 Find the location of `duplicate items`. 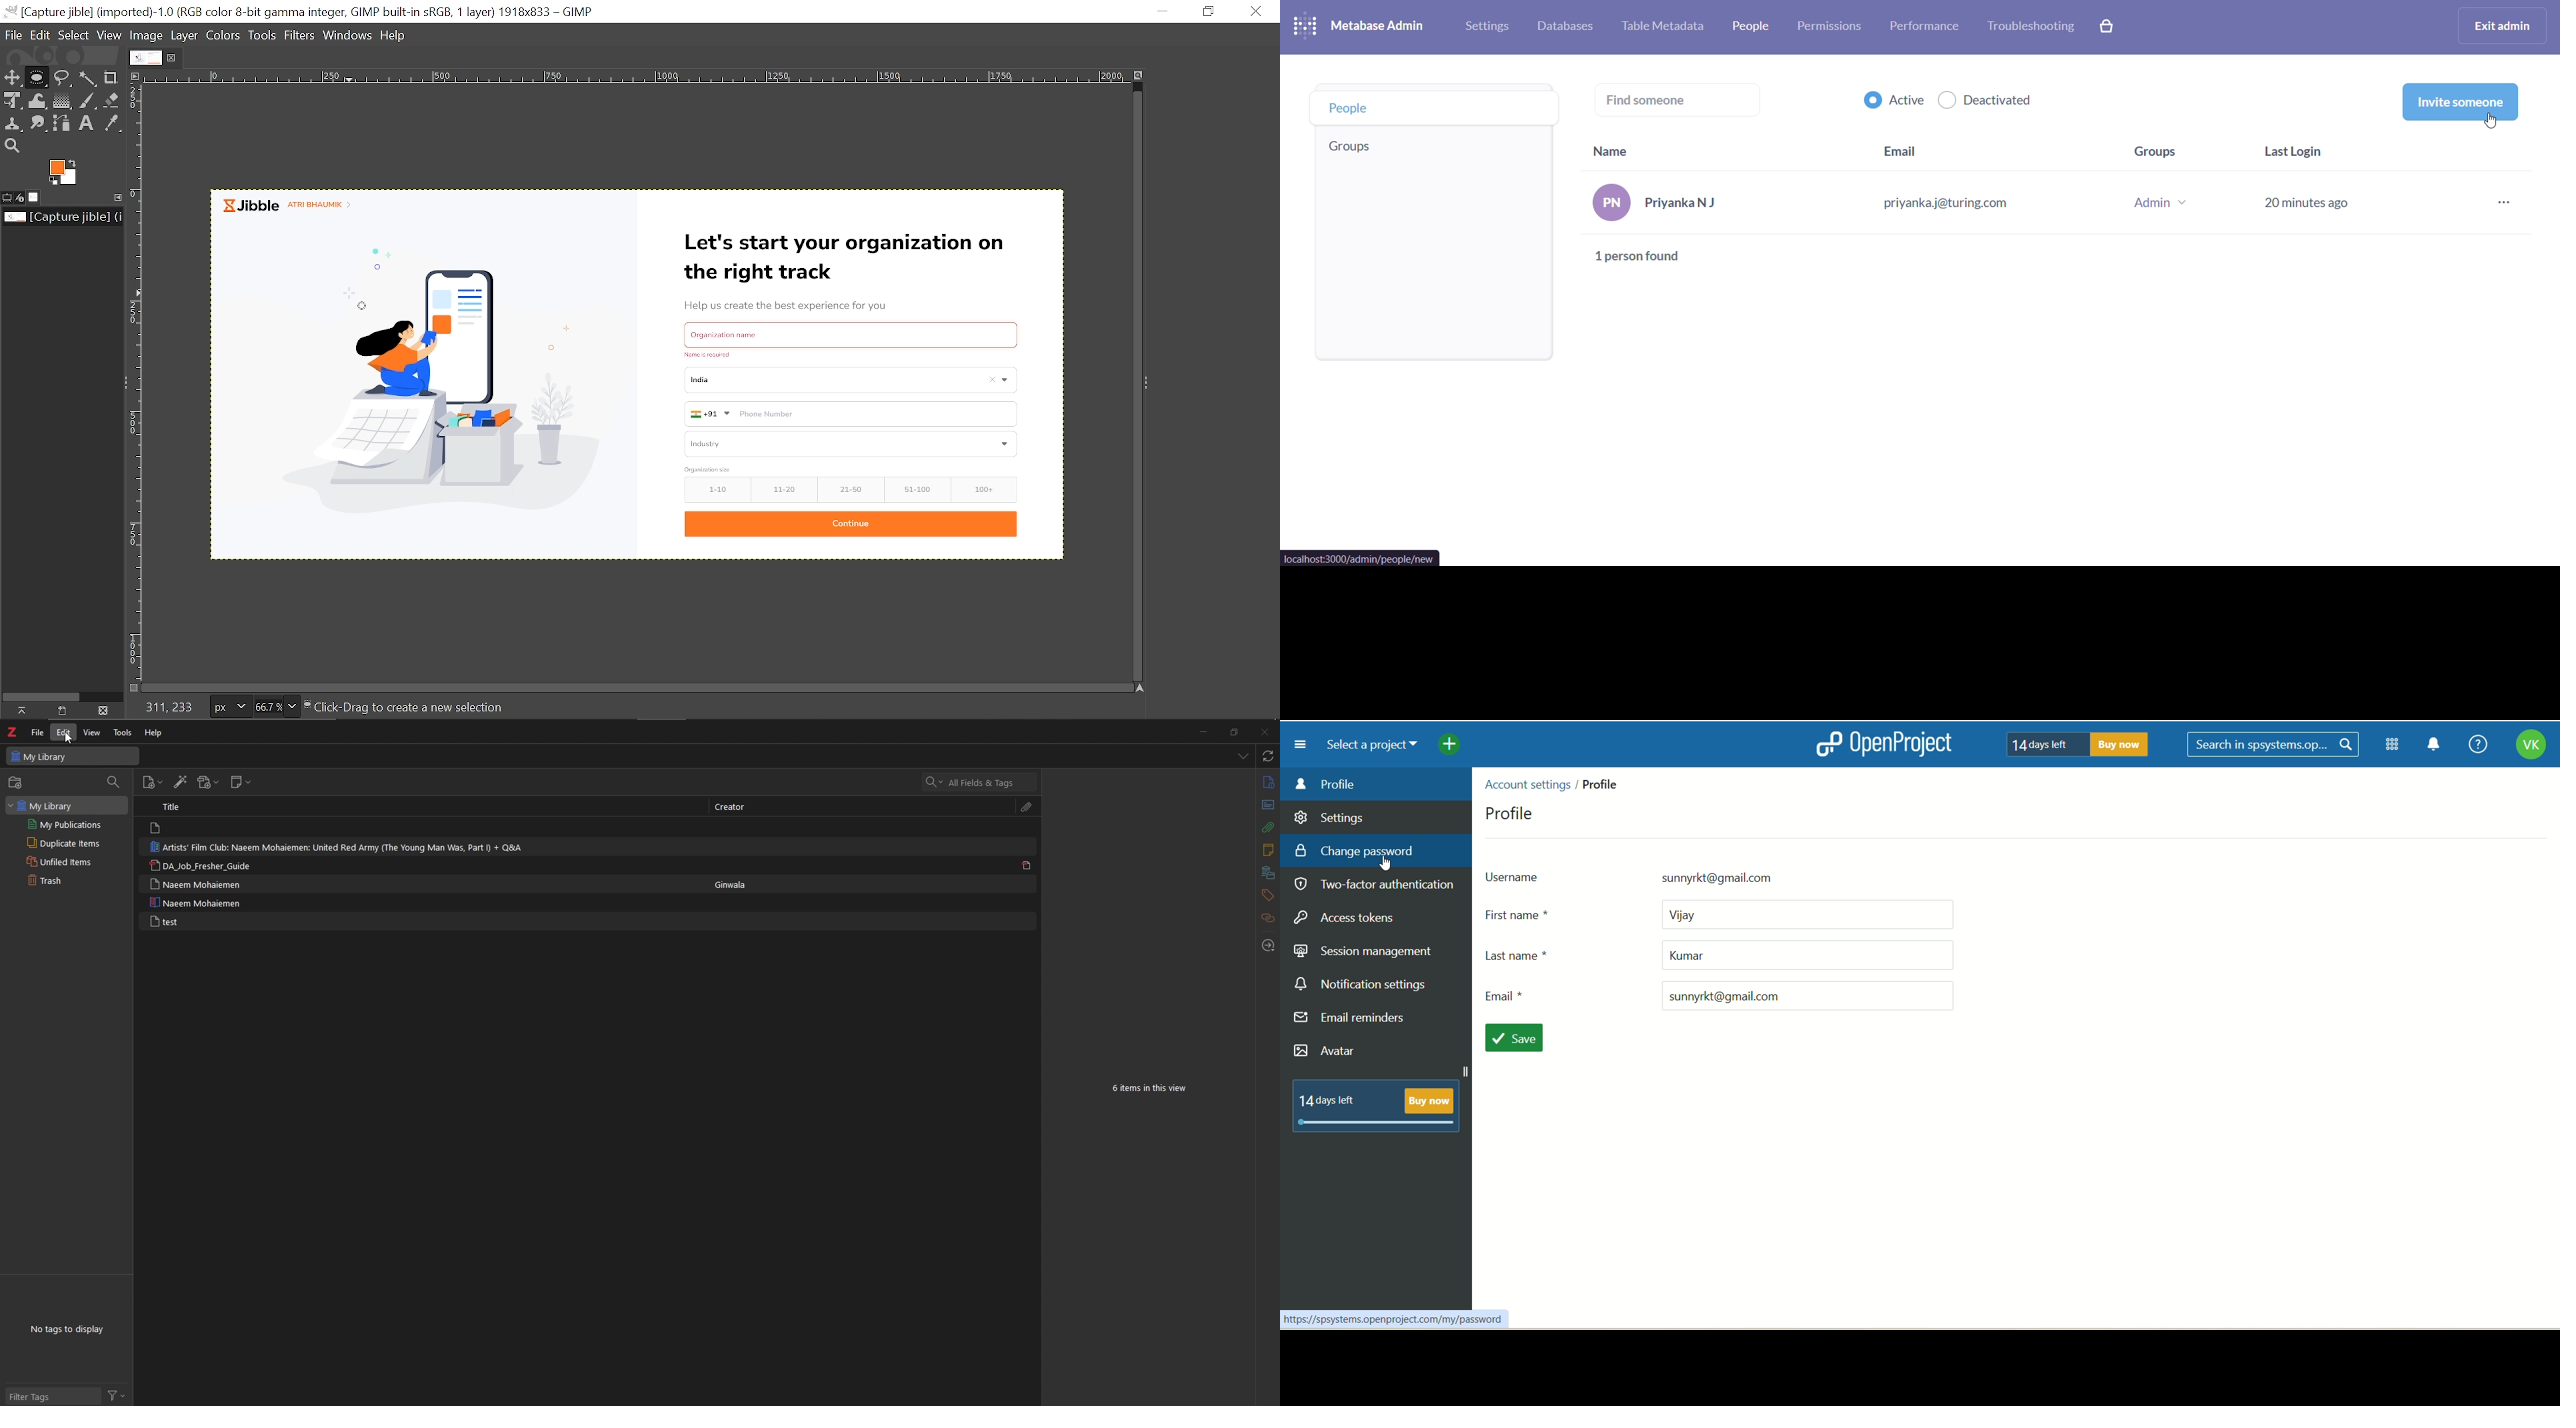

duplicate items is located at coordinates (69, 842).